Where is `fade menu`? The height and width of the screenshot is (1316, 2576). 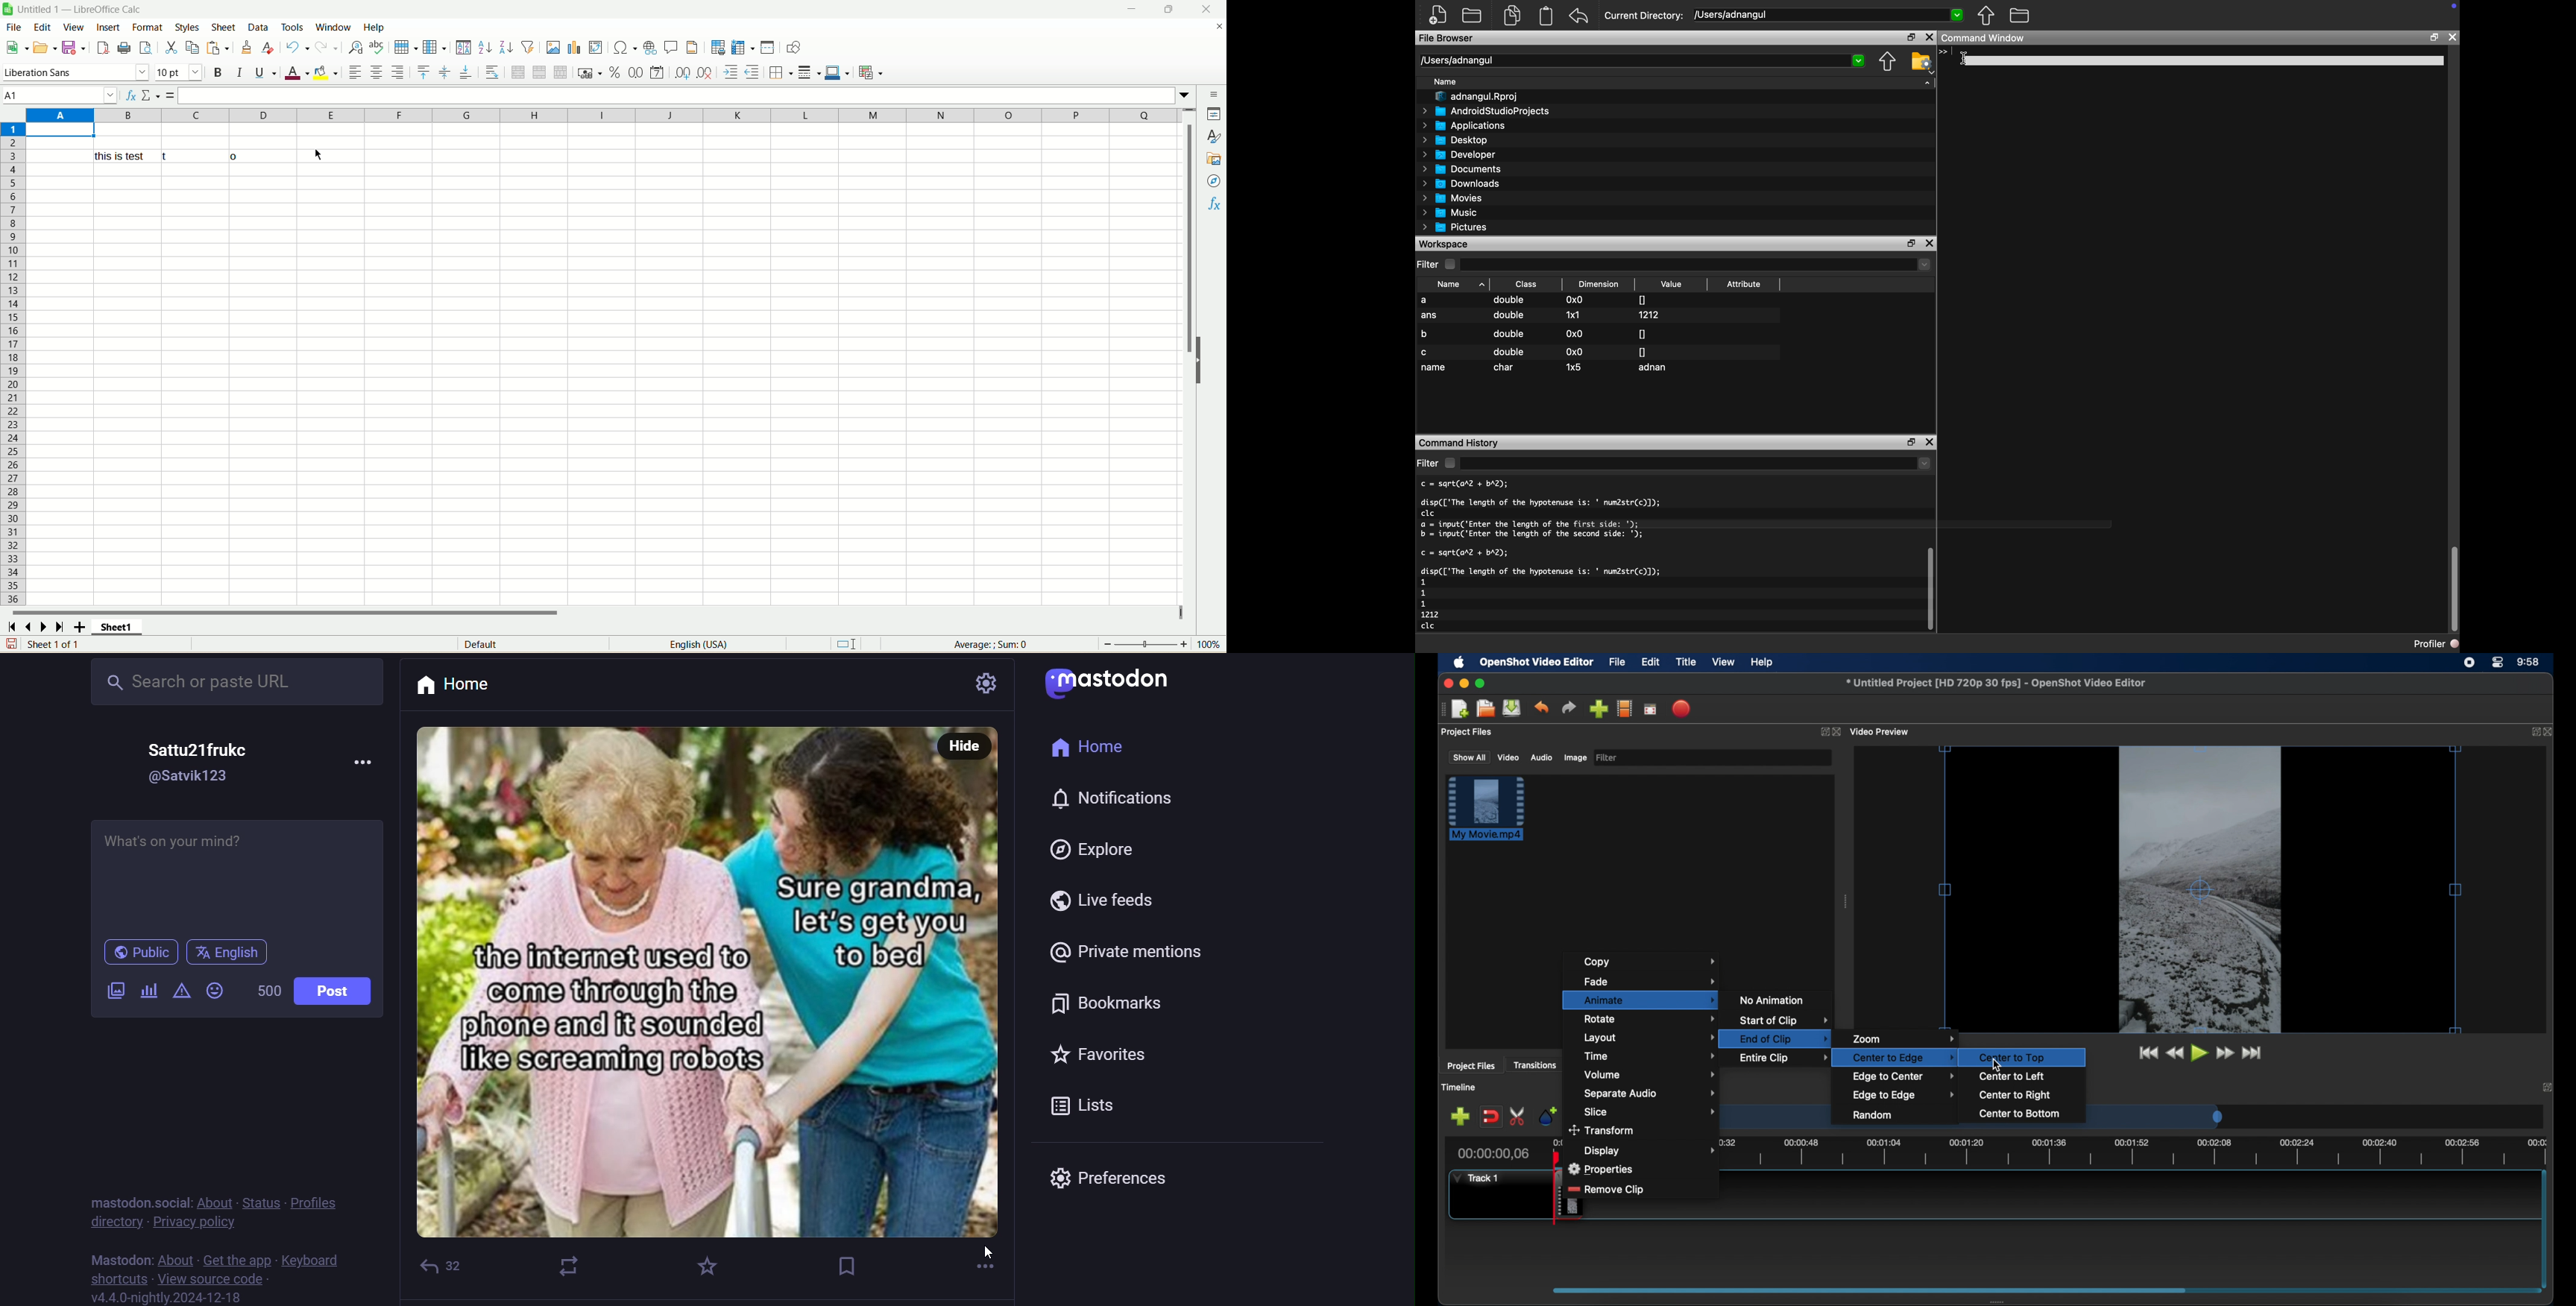
fade menu is located at coordinates (1650, 980).